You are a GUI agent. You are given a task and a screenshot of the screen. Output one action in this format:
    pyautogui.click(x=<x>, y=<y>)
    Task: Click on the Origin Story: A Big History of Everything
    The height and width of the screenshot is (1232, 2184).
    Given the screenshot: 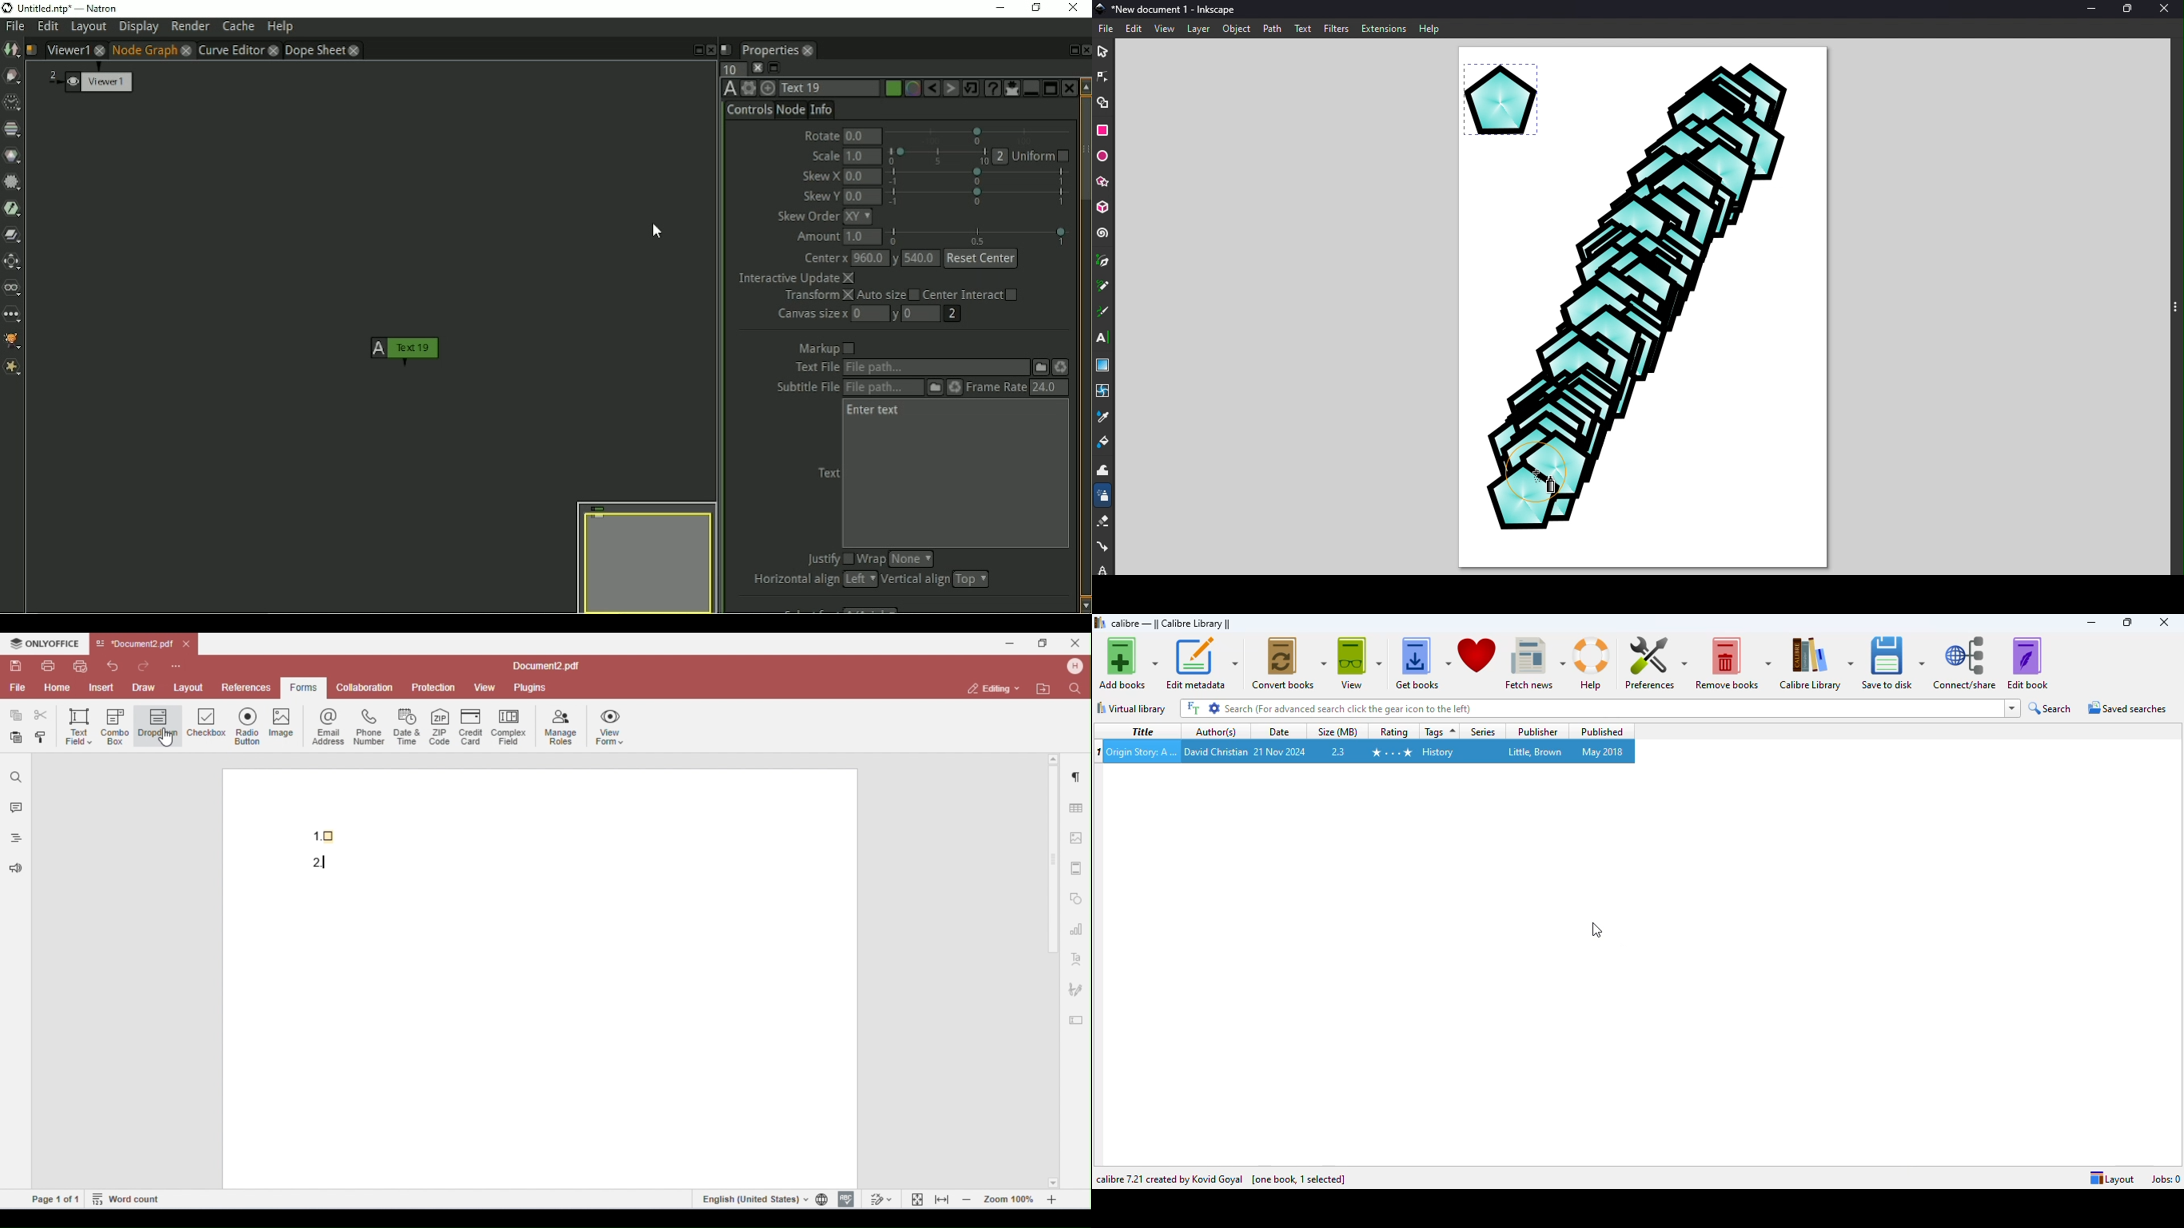 What is the action you would take?
    pyautogui.click(x=1143, y=752)
    